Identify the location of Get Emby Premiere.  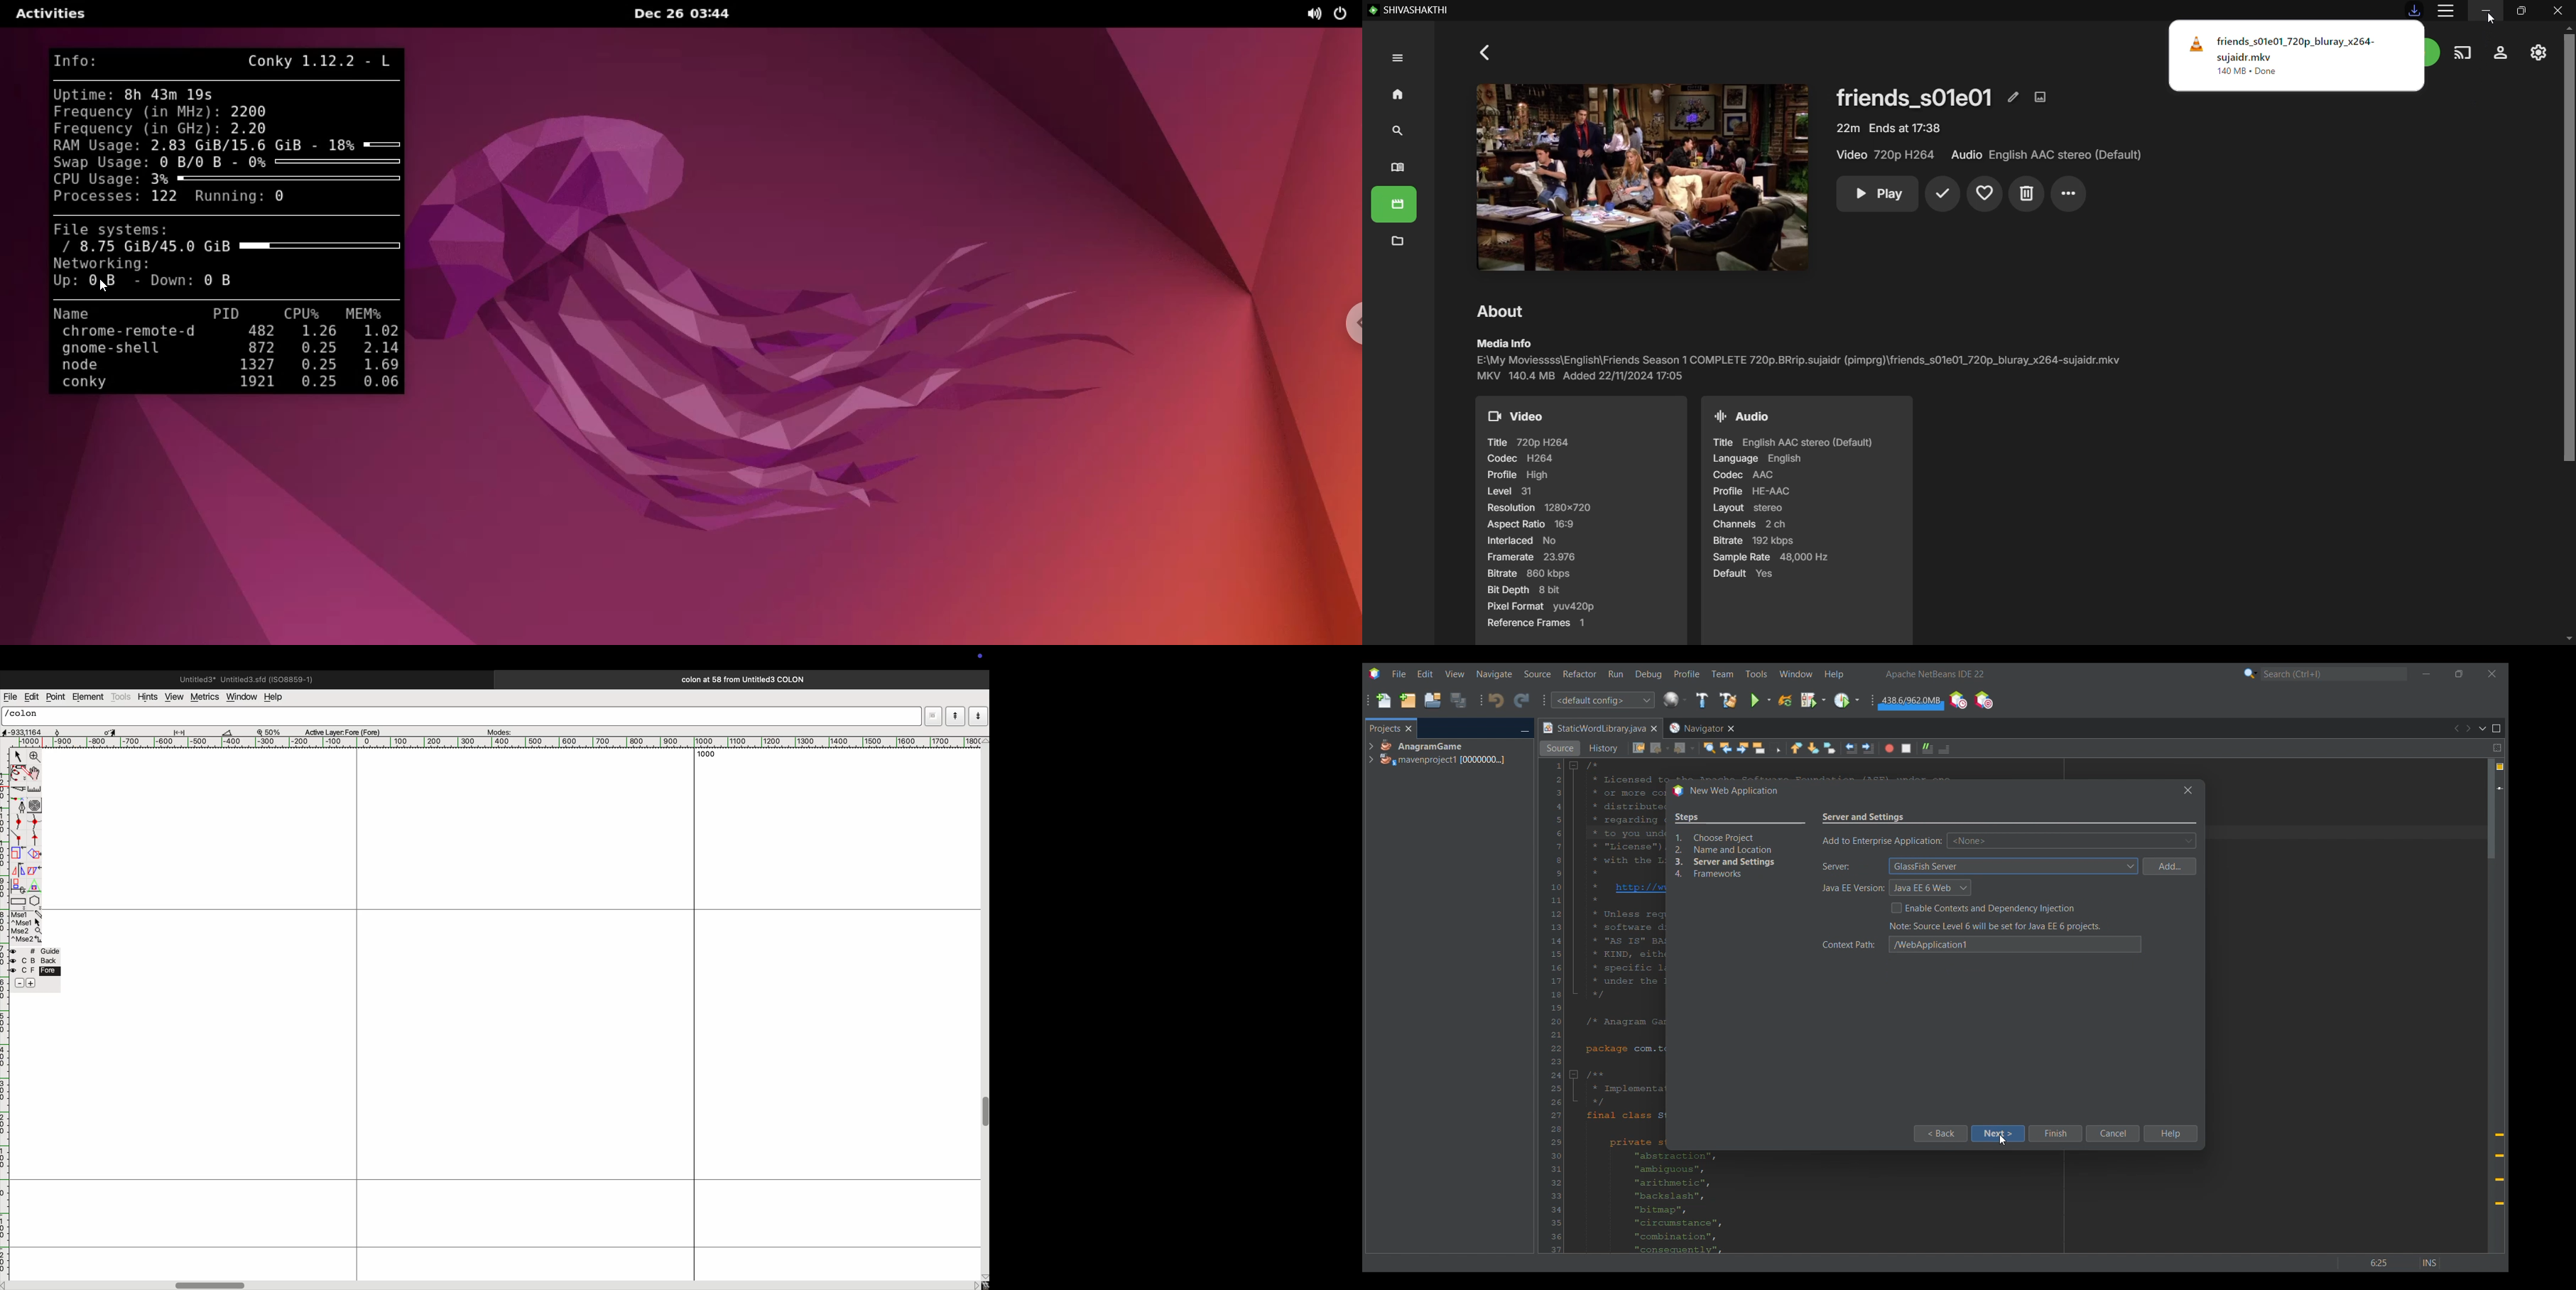
(2435, 52).